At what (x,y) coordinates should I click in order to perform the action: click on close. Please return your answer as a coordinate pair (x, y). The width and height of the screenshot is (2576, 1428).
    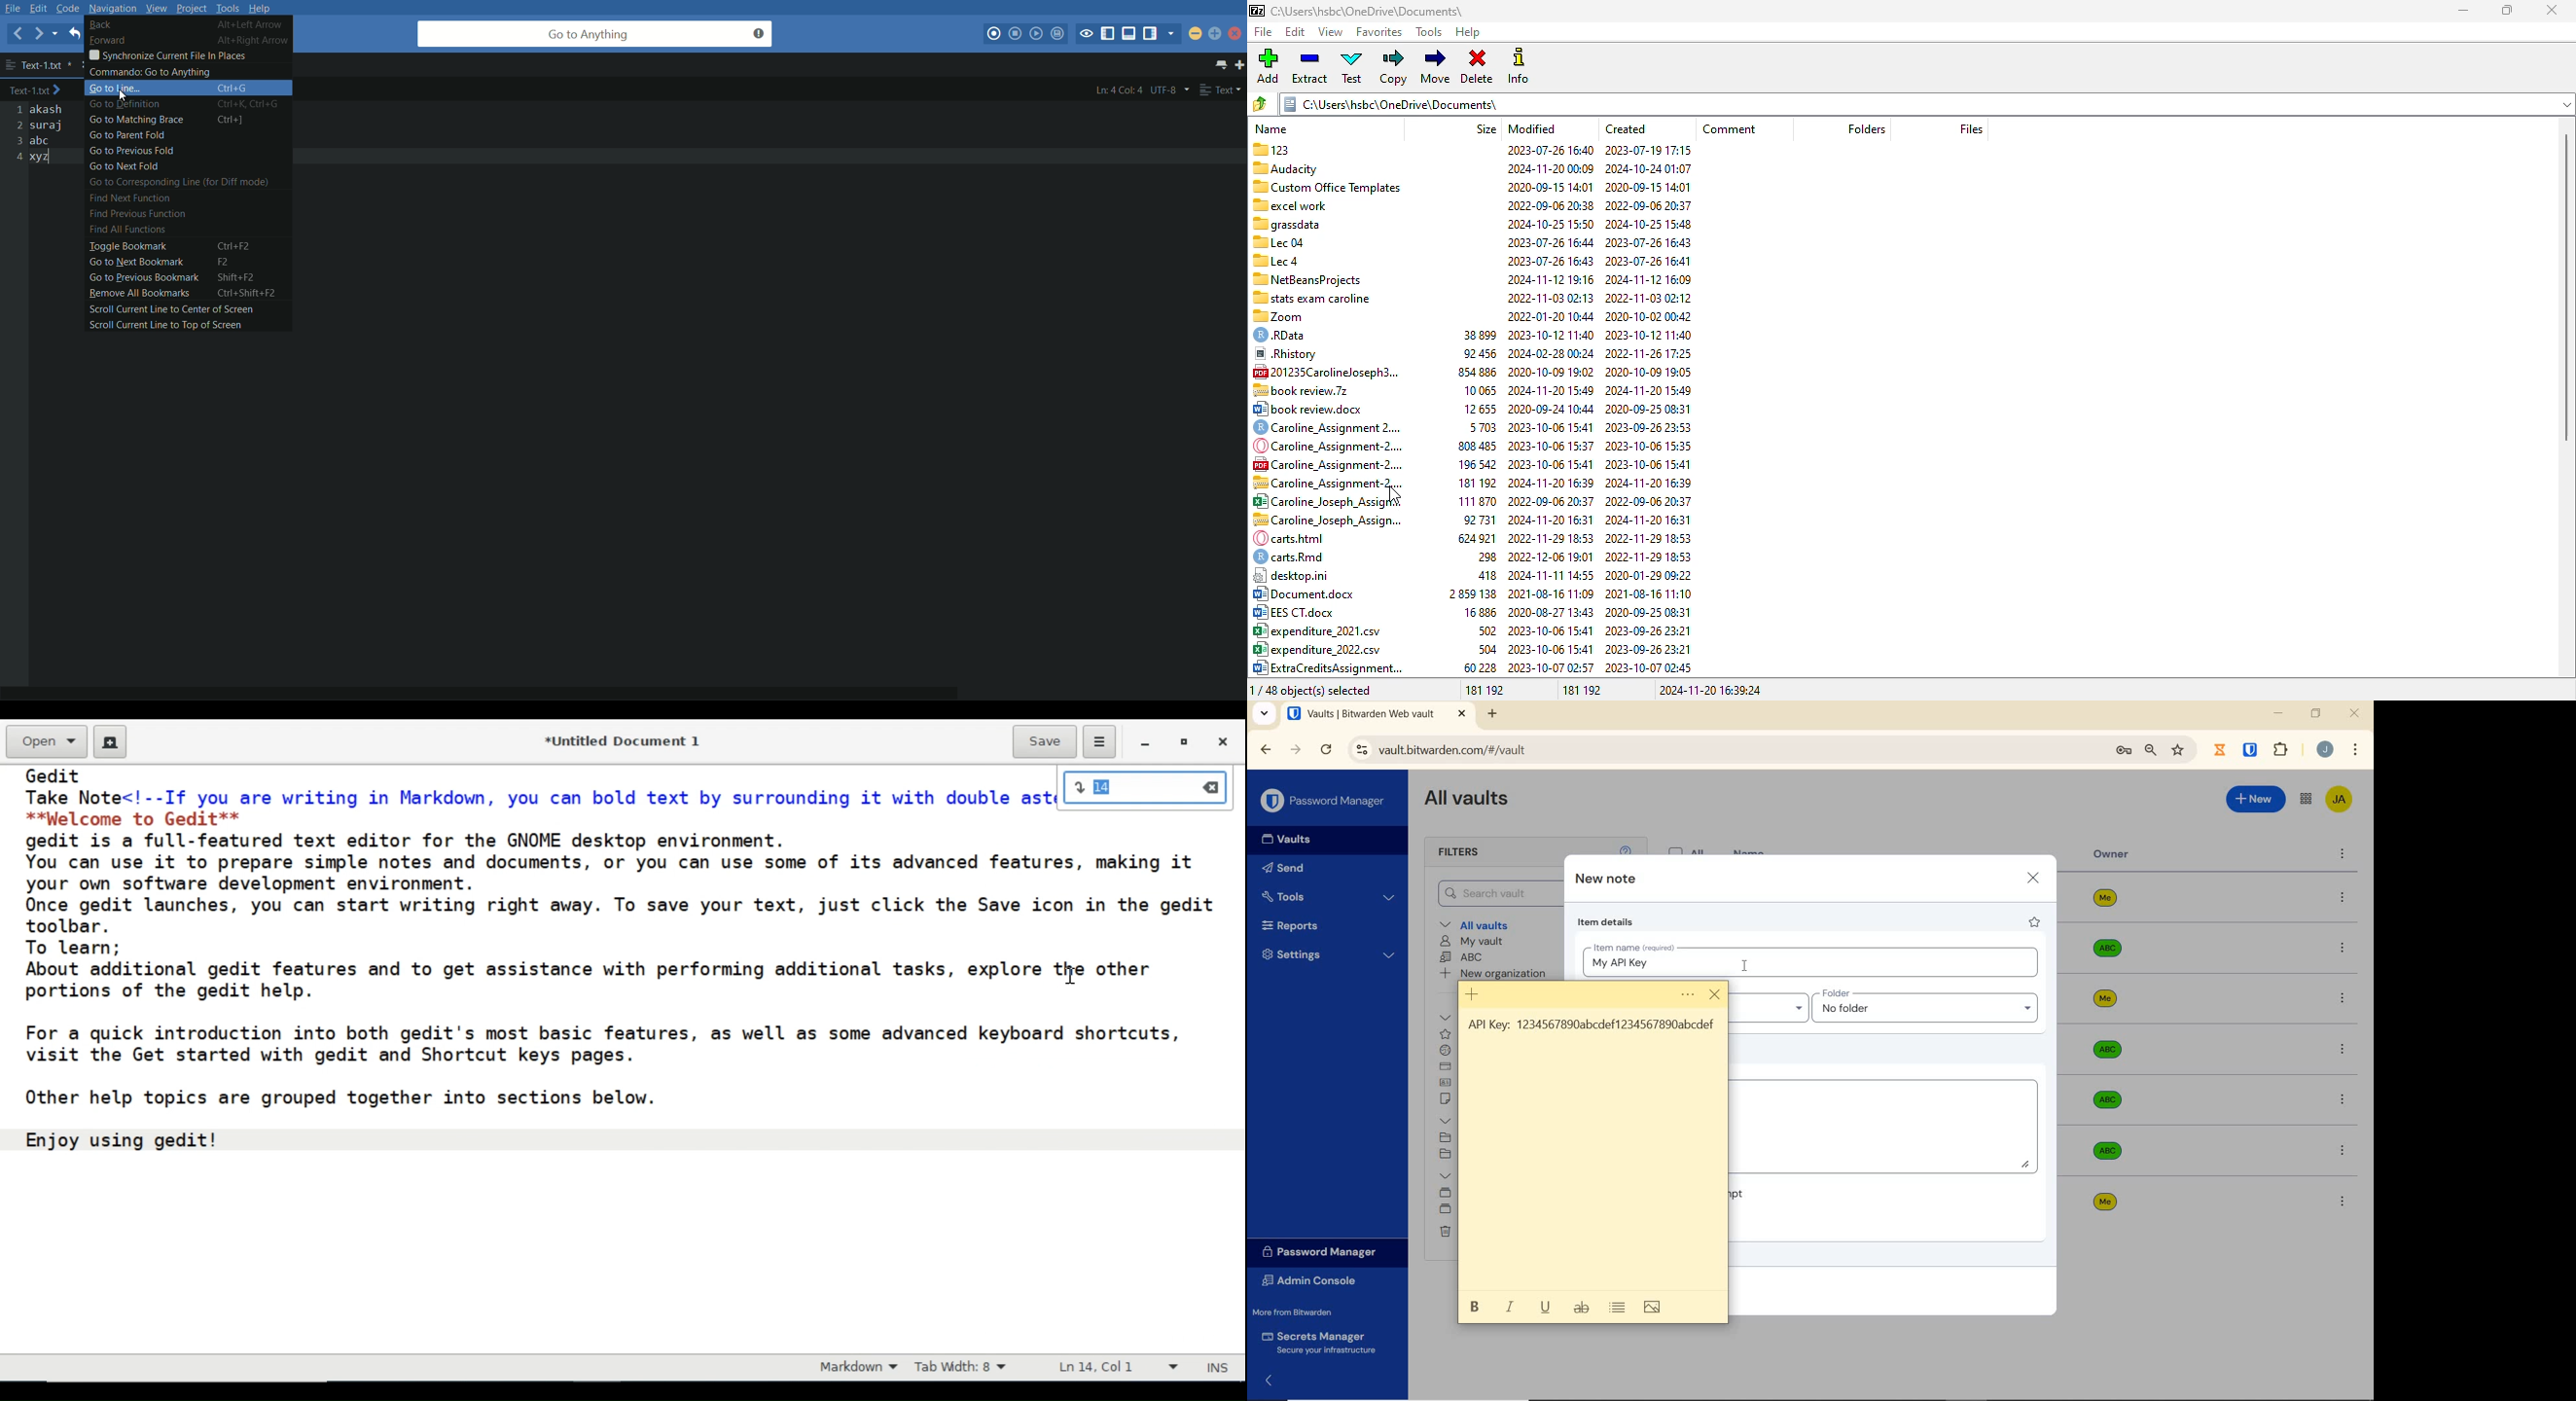
    Looking at the image, I should click on (1715, 994).